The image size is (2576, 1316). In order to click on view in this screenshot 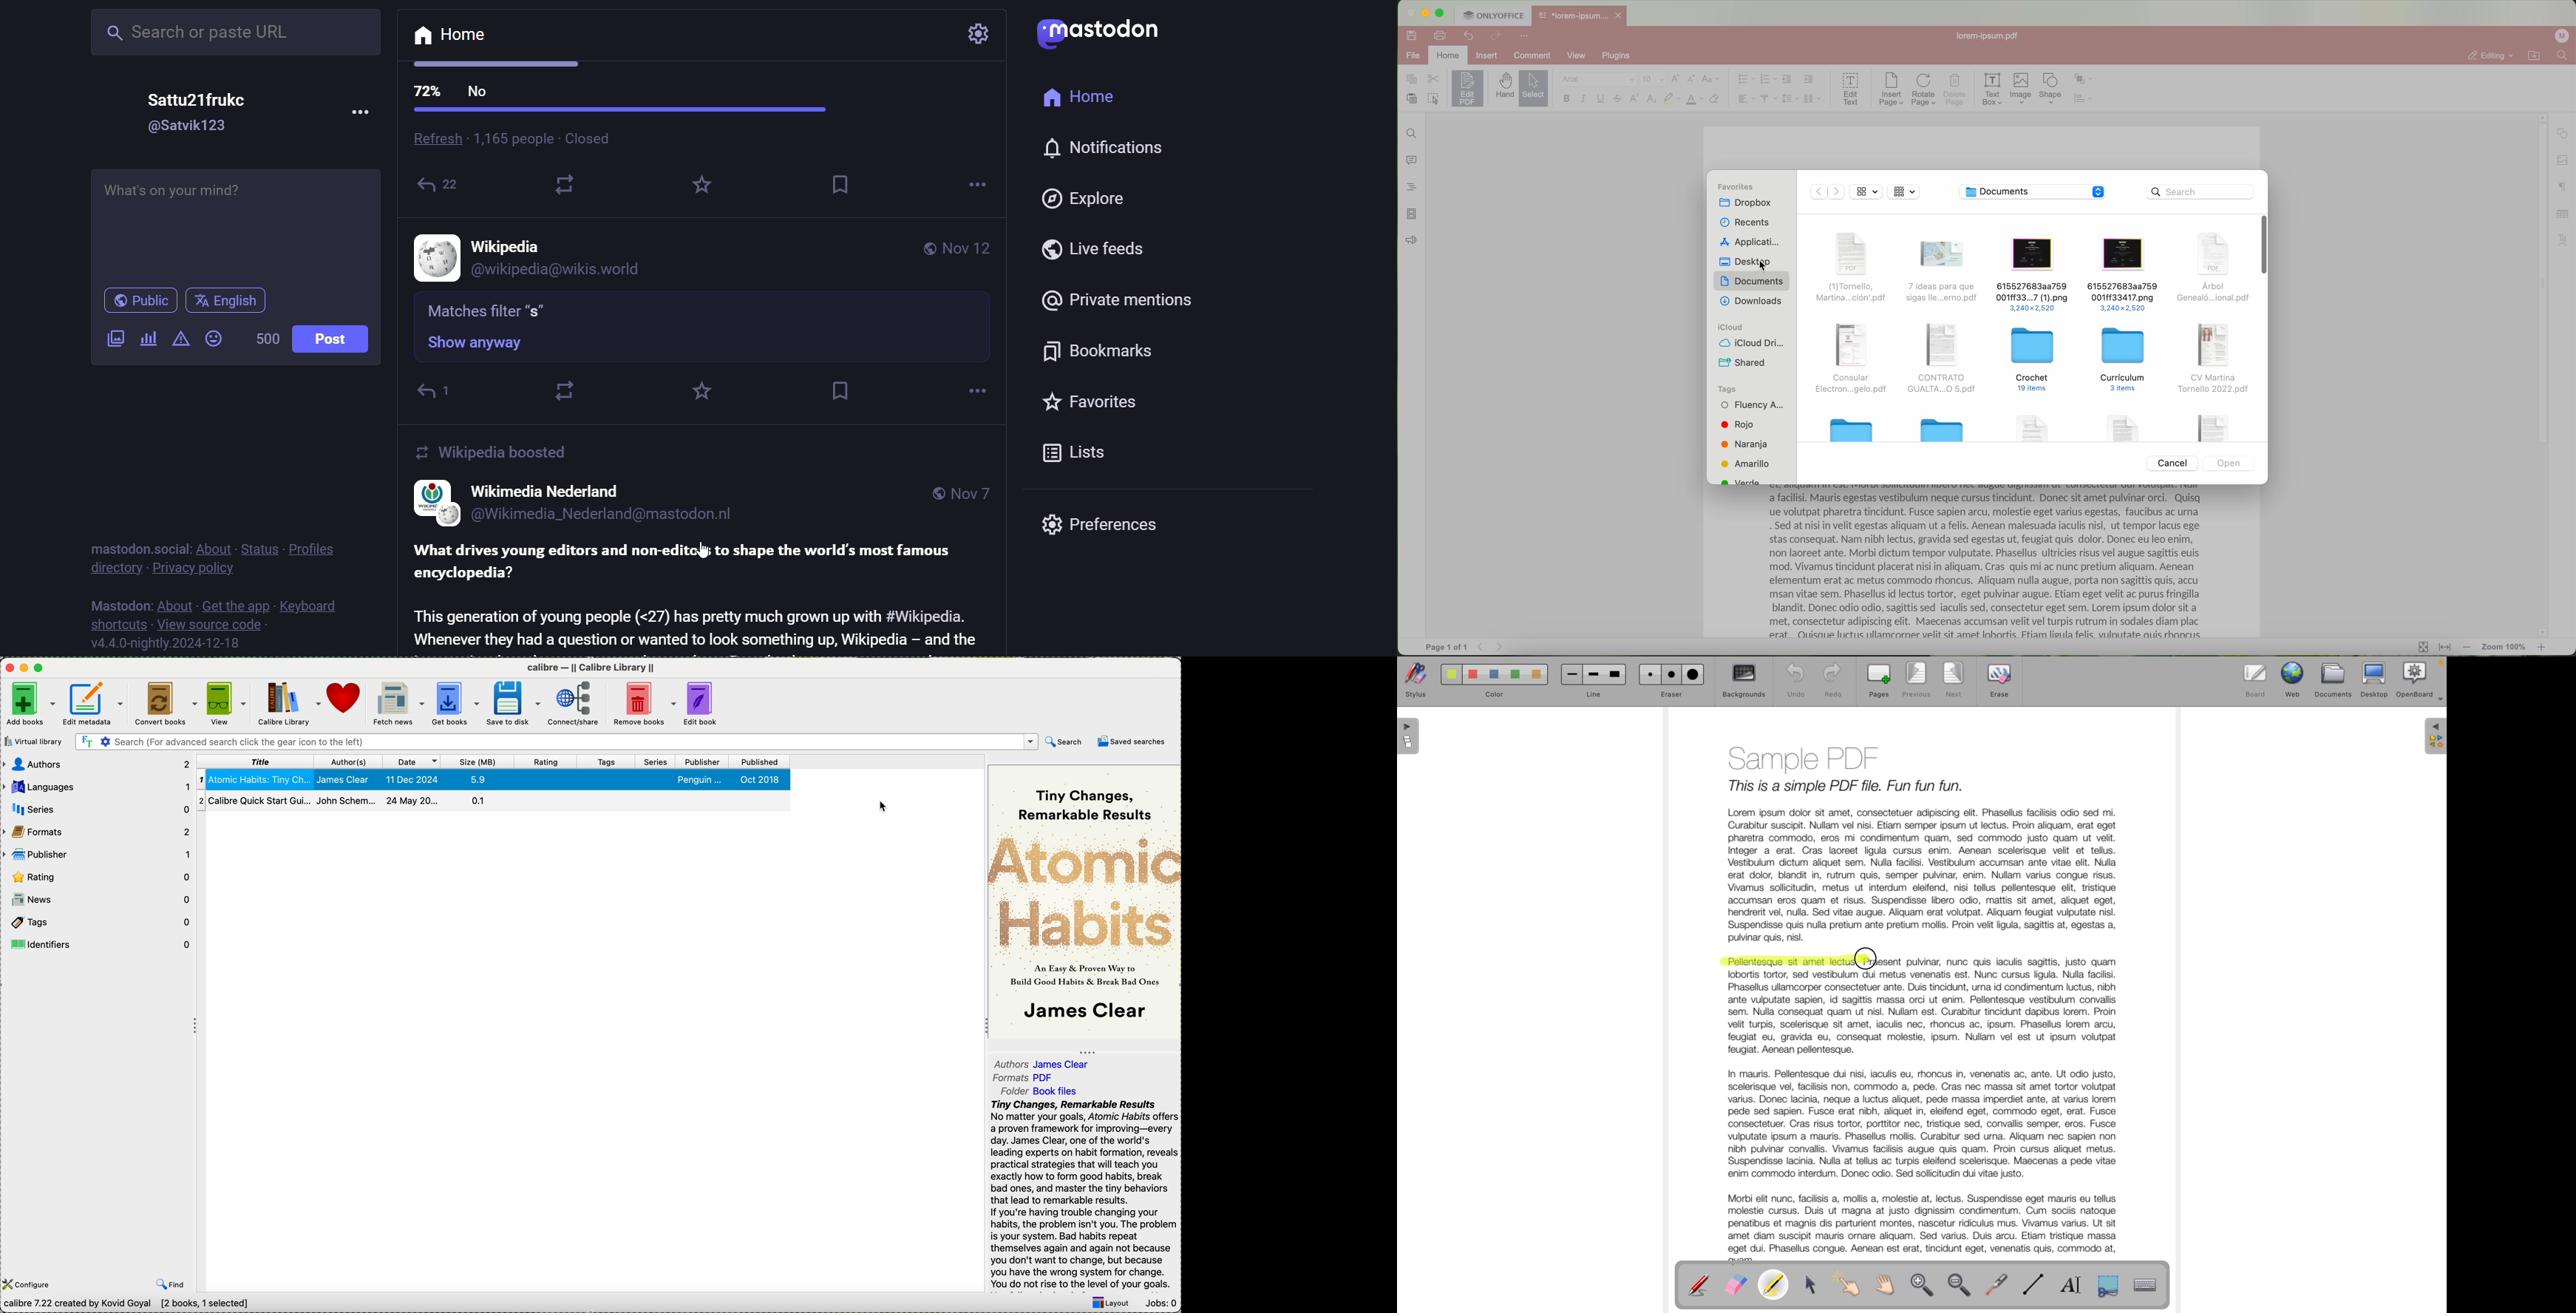, I will do `click(1580, 55)`.